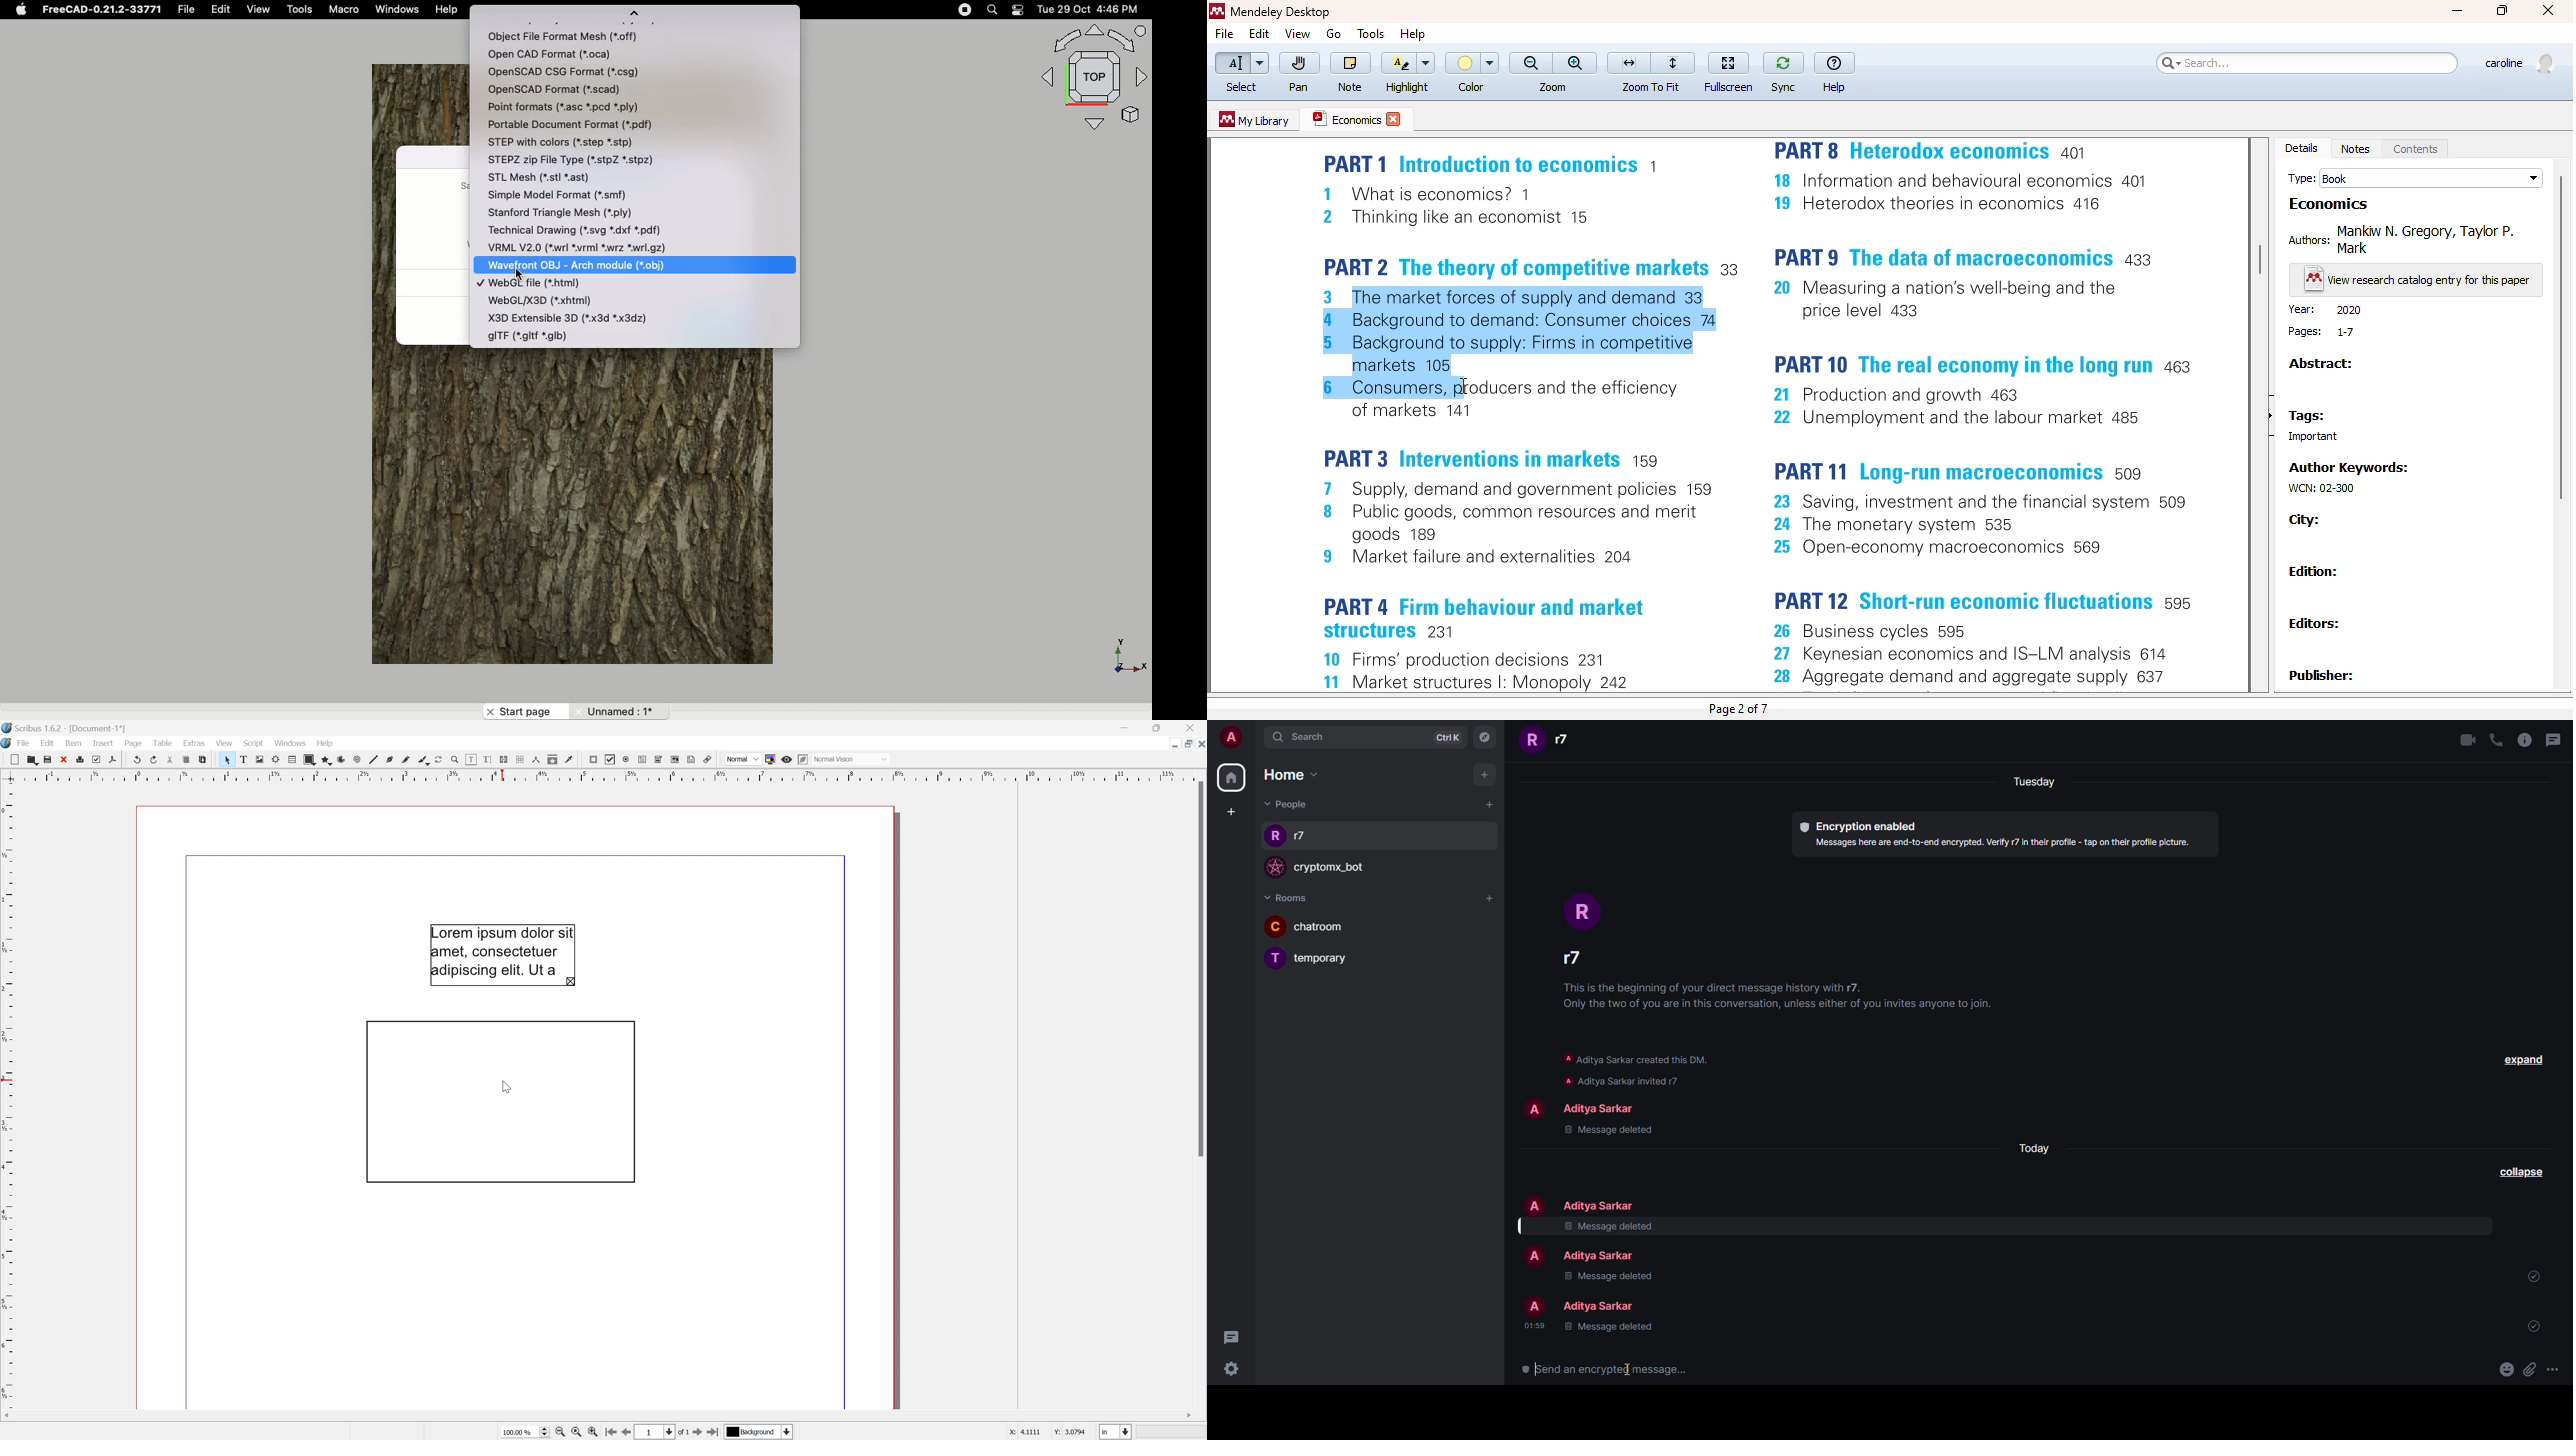 Image resolution: width=2576 pixels, height=1456 pixels. I want to click on pages: 1-7, so click(2323, 332).